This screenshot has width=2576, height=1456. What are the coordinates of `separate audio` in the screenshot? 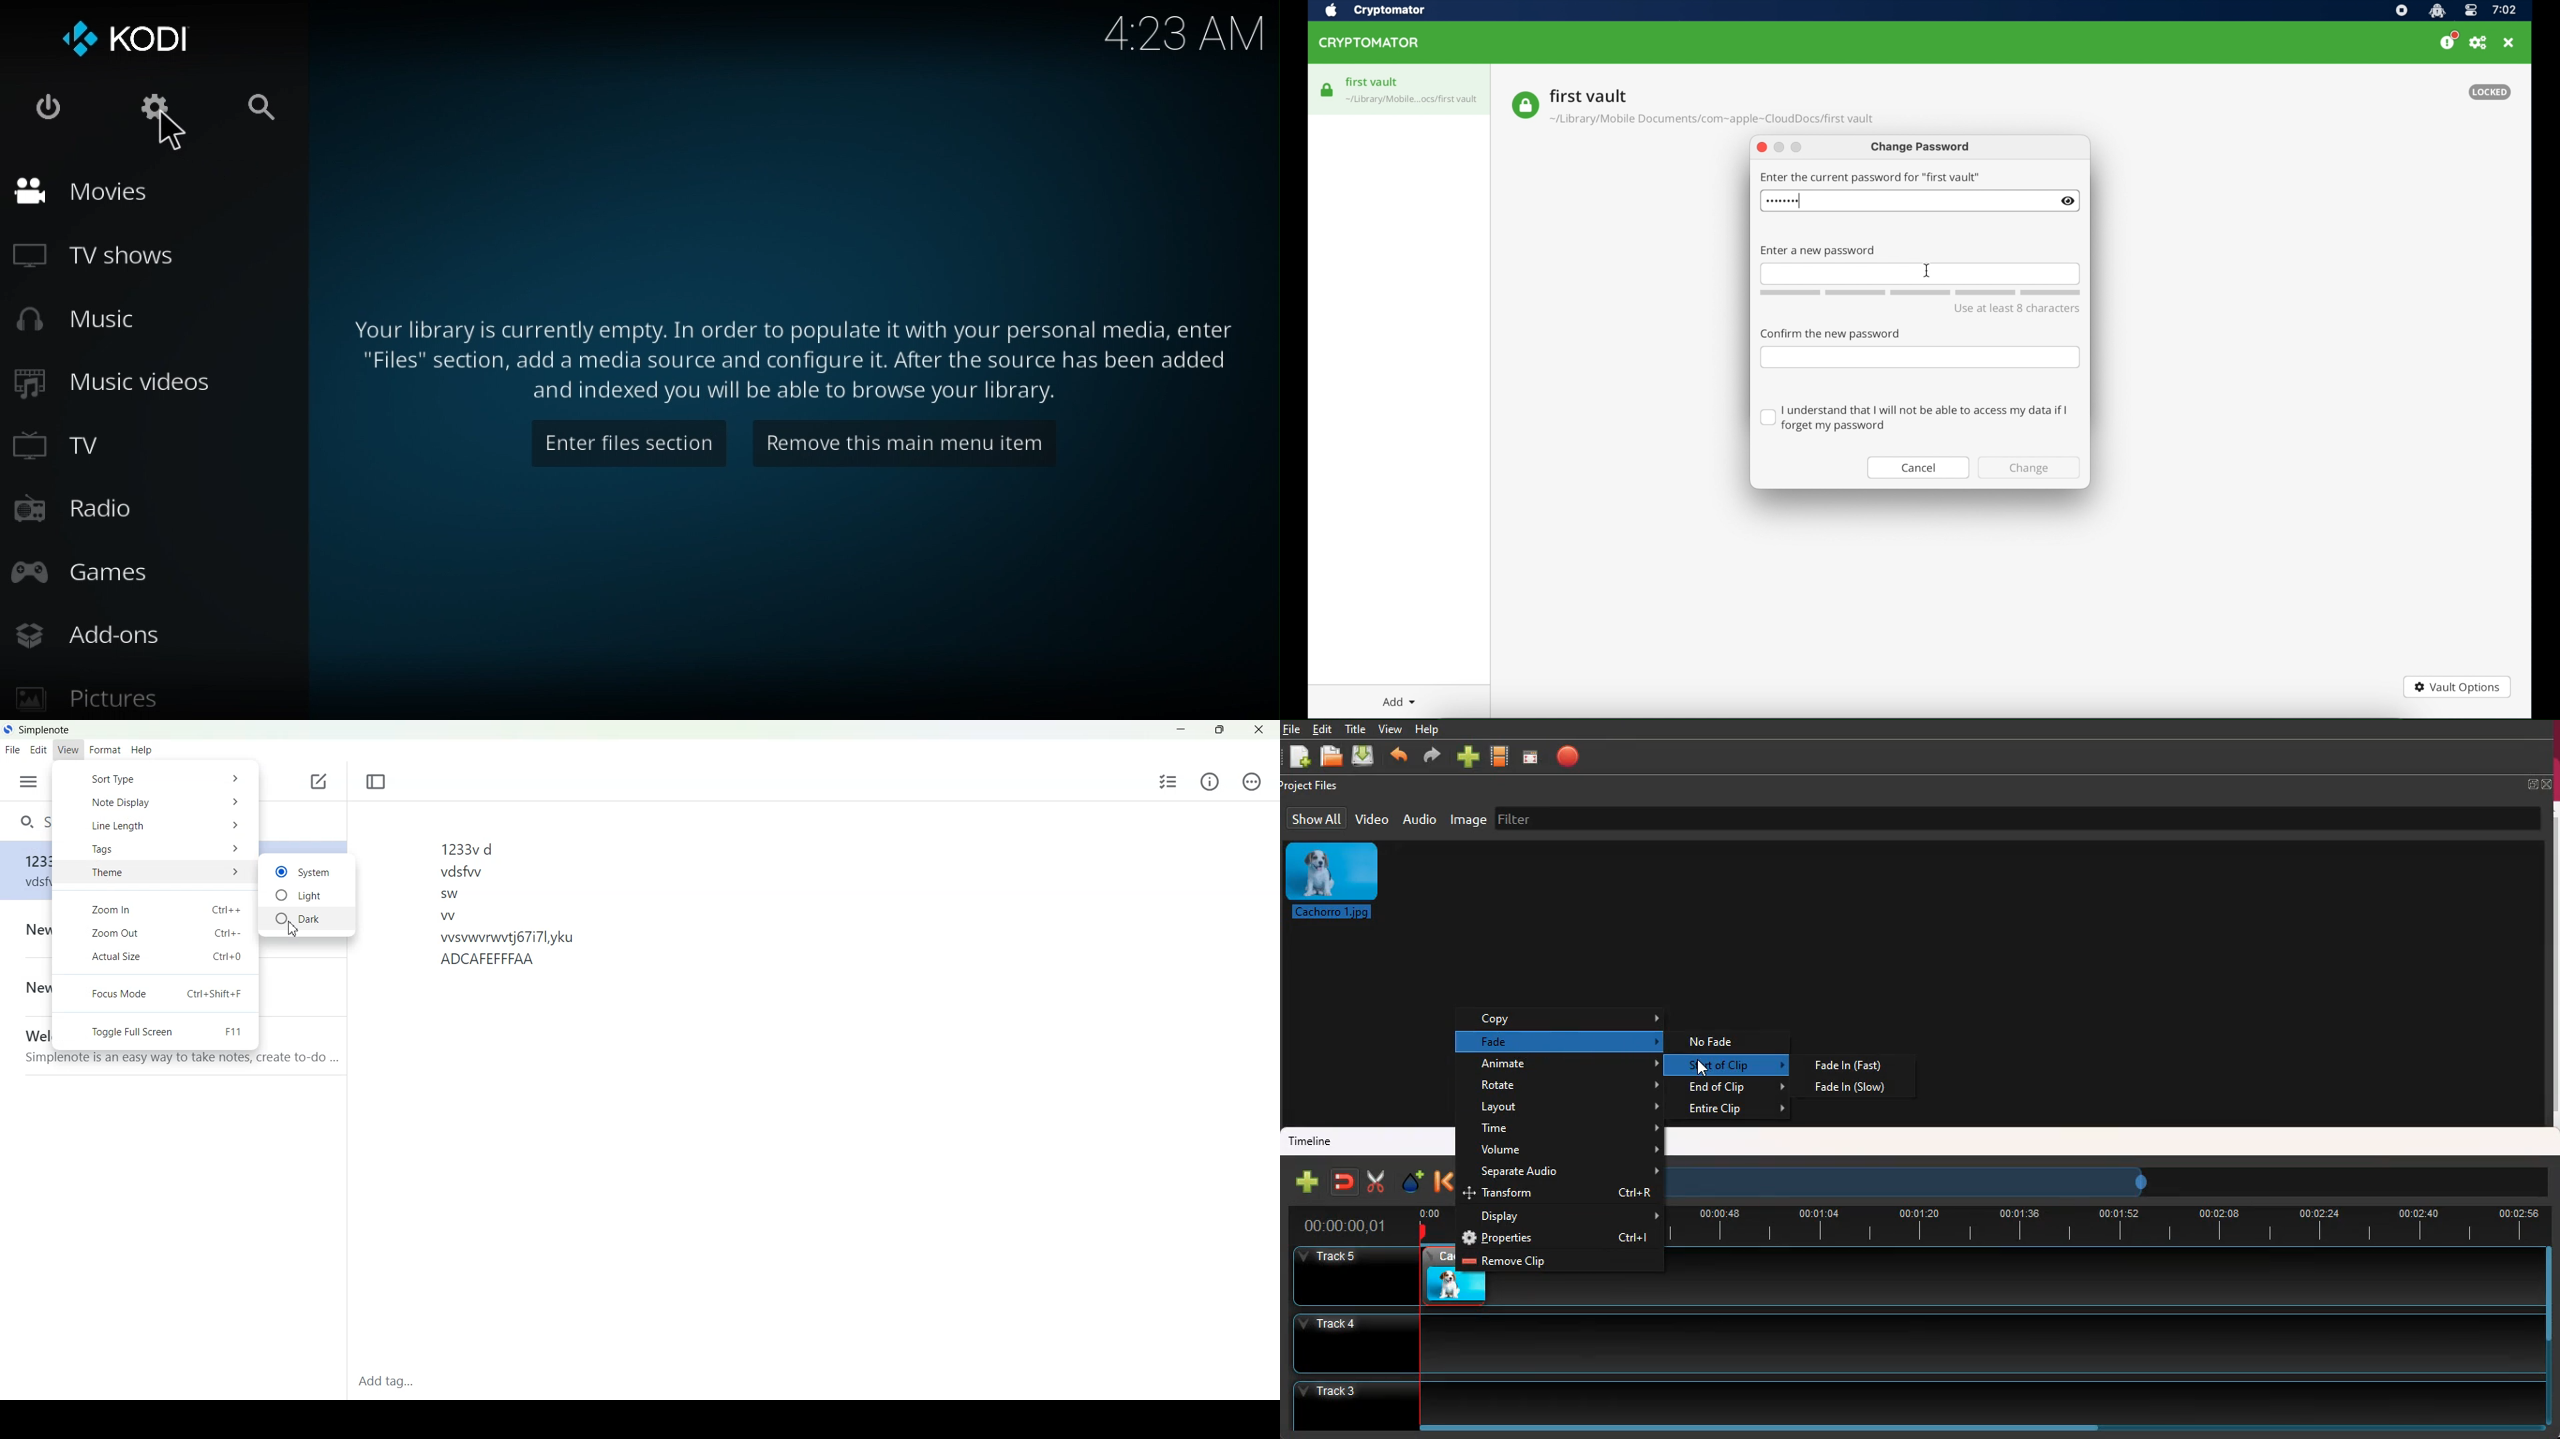 It's located at (1562, 1173).